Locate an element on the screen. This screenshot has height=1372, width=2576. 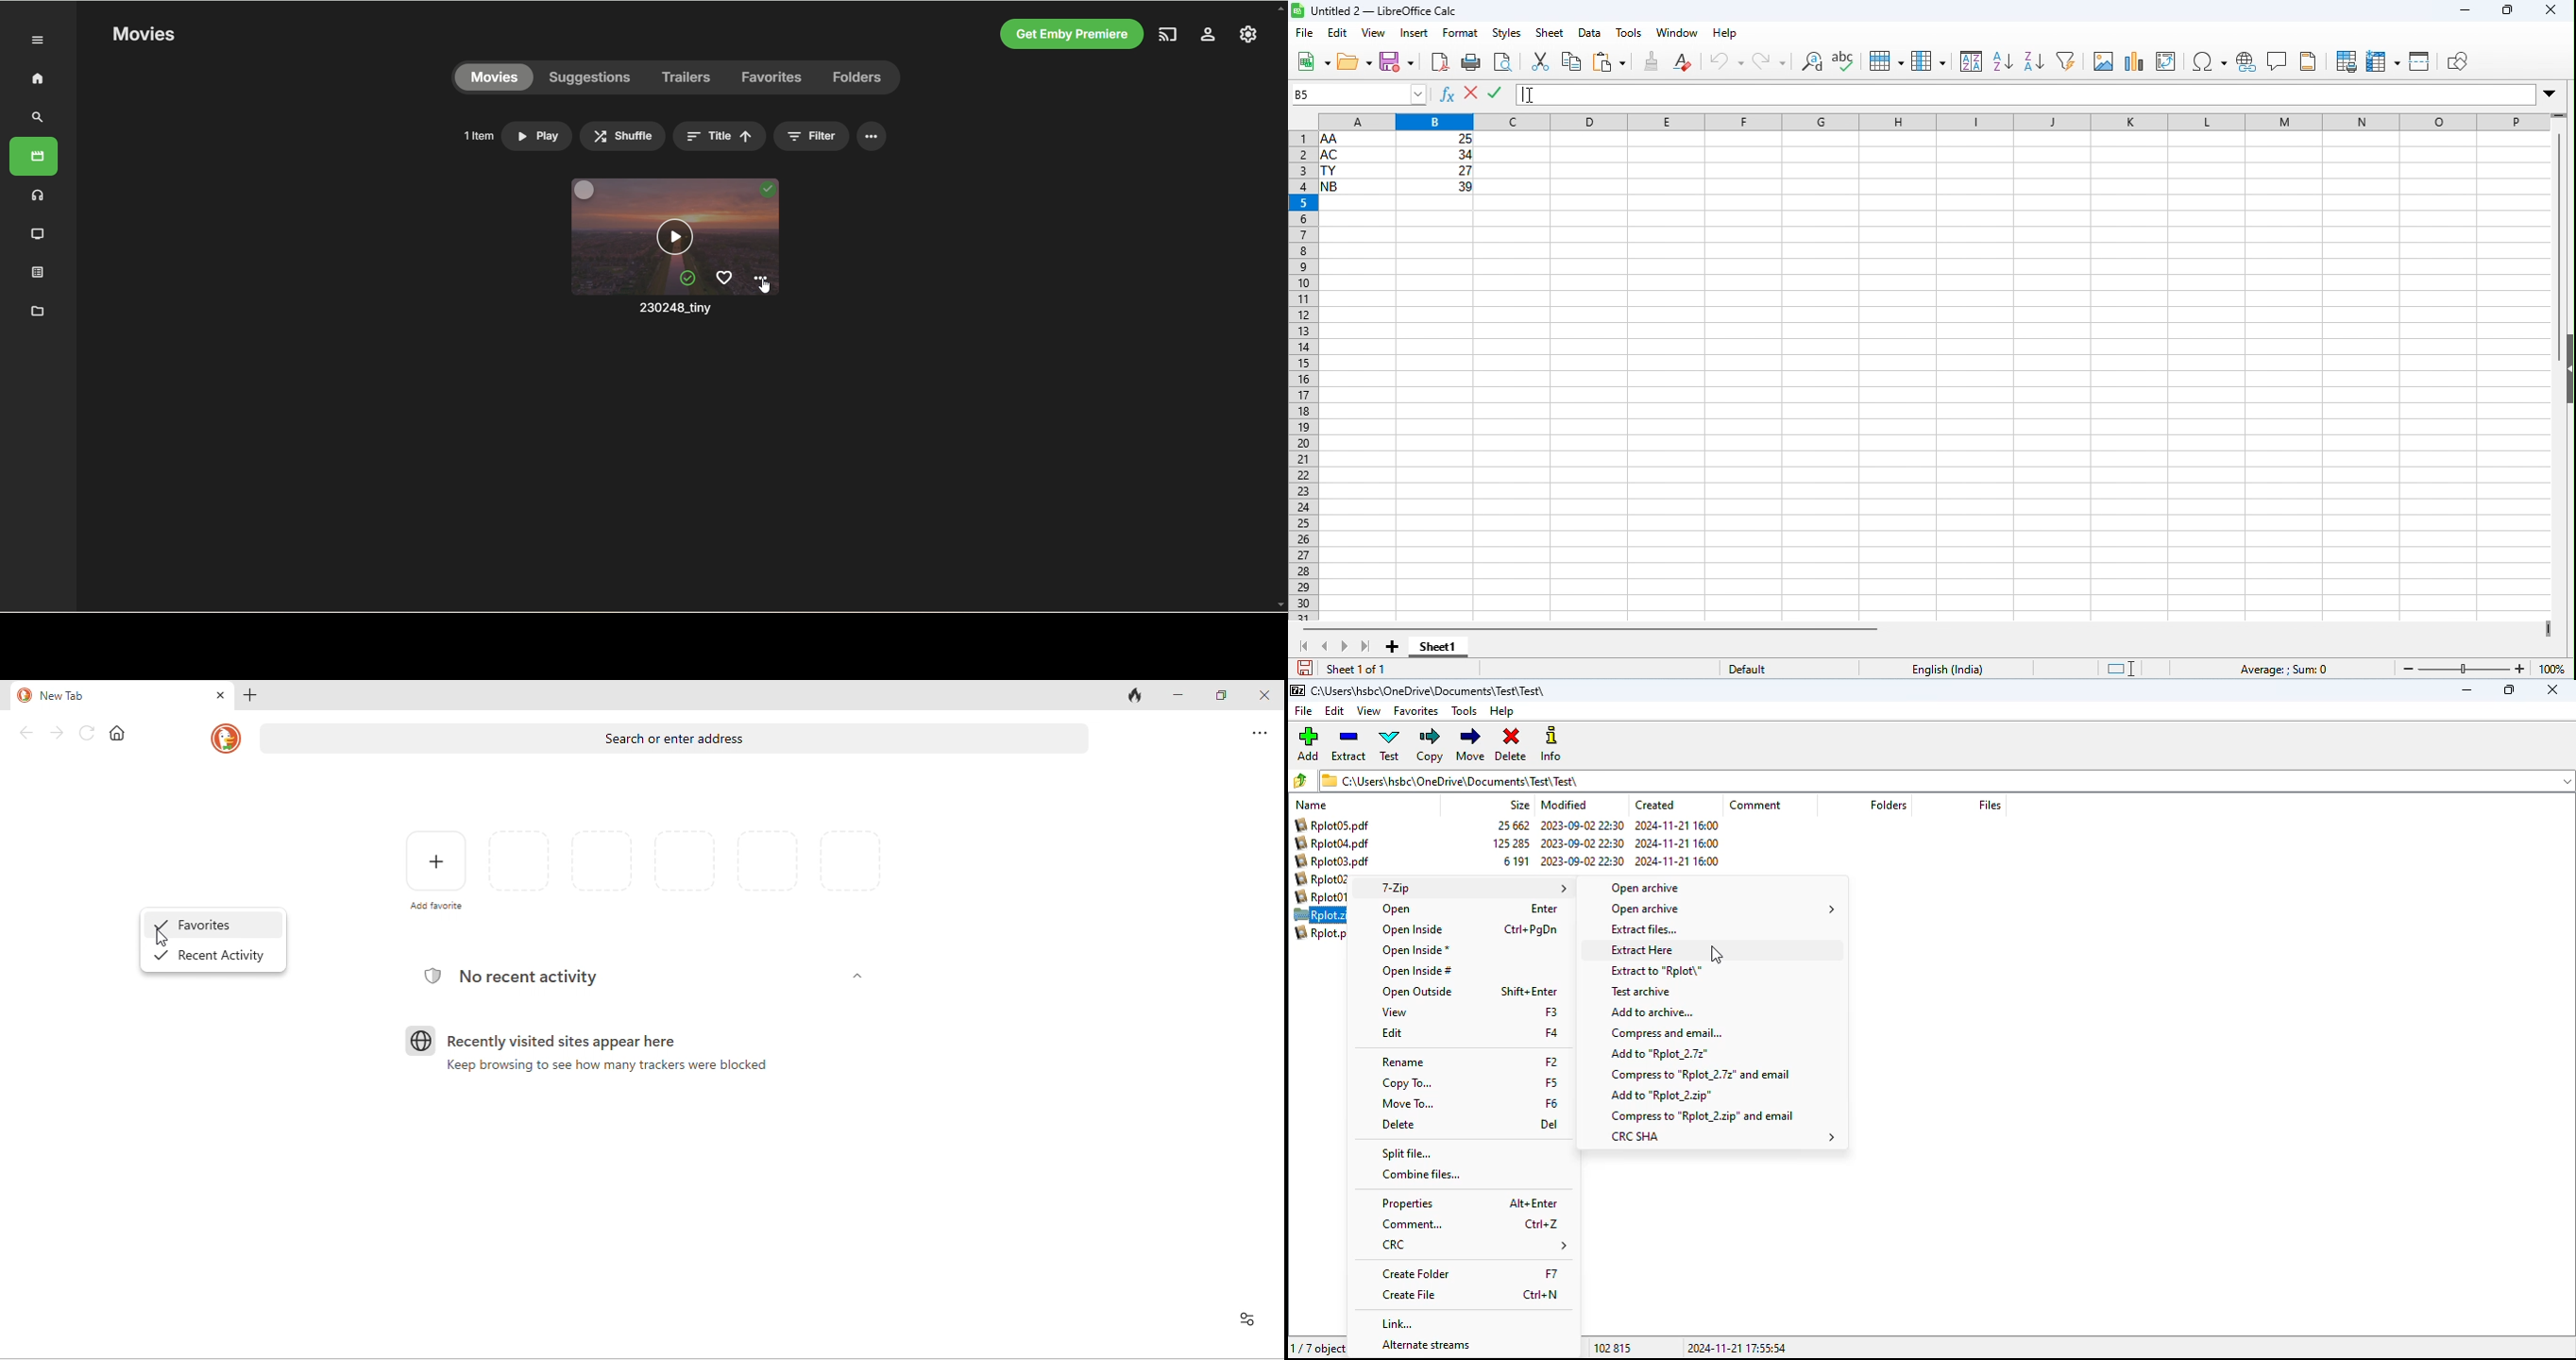
102 815 is located at coordinates (1612, 1349).